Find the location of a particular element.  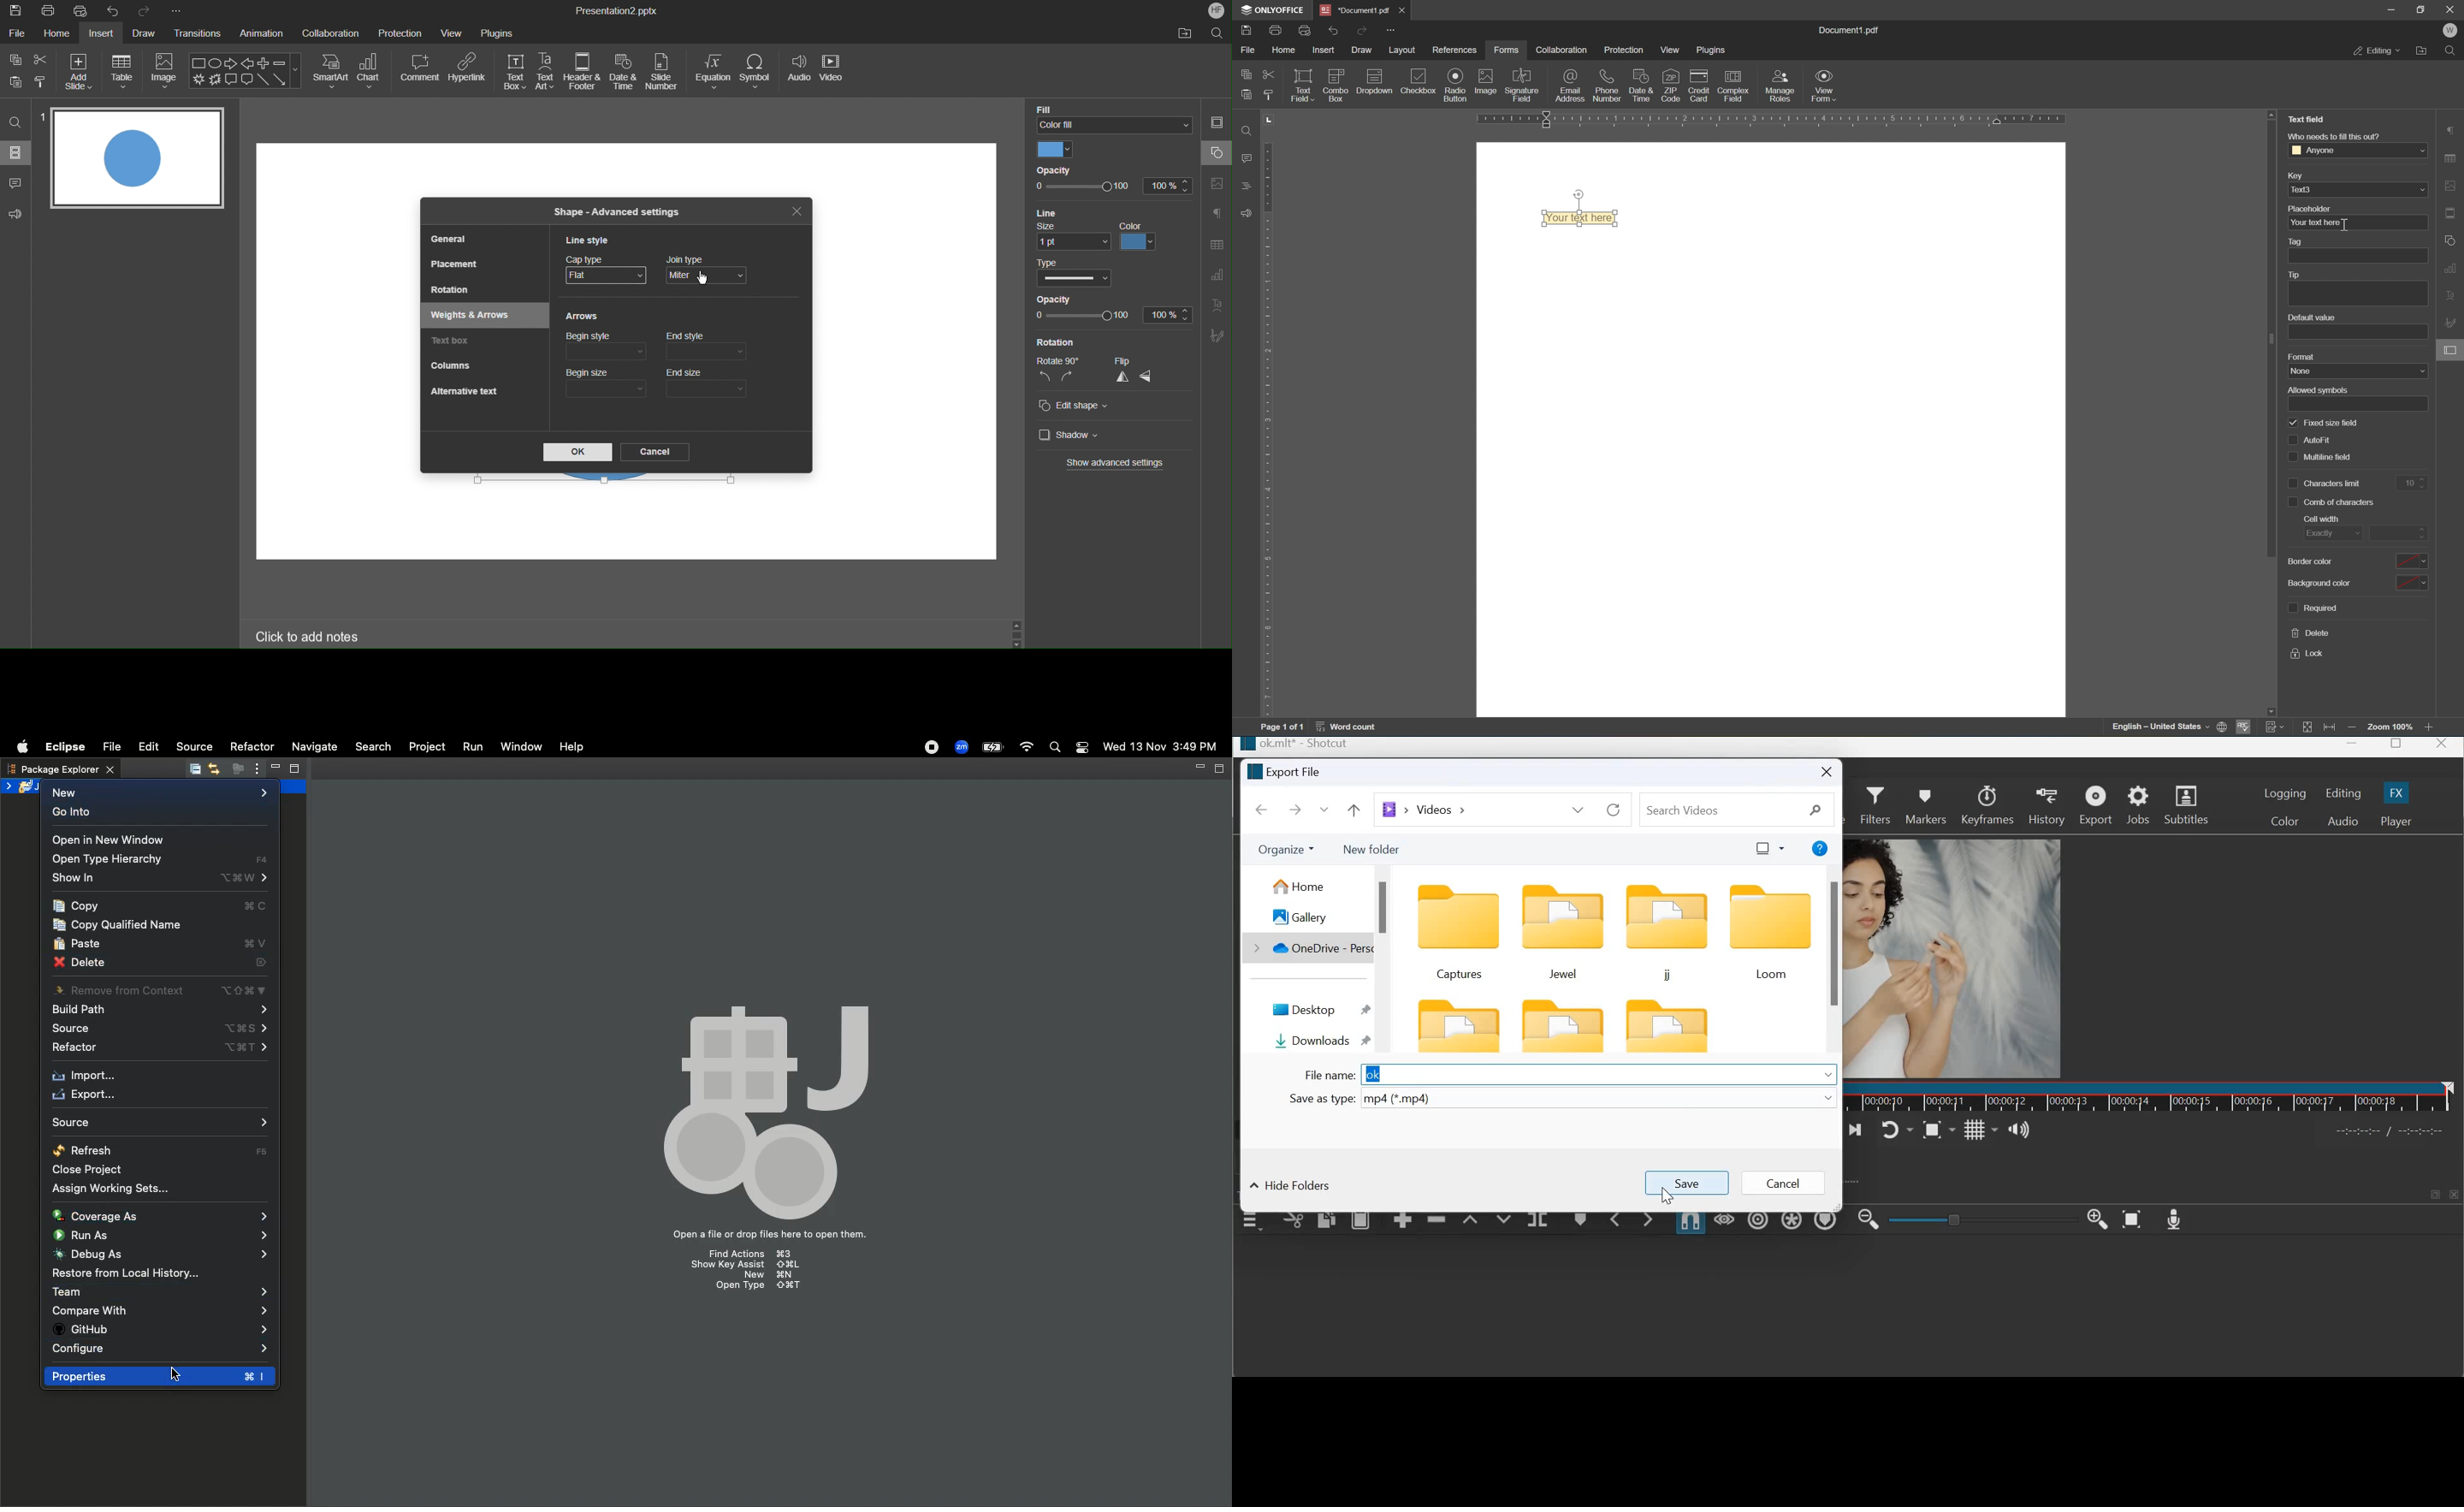

Cursor is located at coordinates (1119, 477).